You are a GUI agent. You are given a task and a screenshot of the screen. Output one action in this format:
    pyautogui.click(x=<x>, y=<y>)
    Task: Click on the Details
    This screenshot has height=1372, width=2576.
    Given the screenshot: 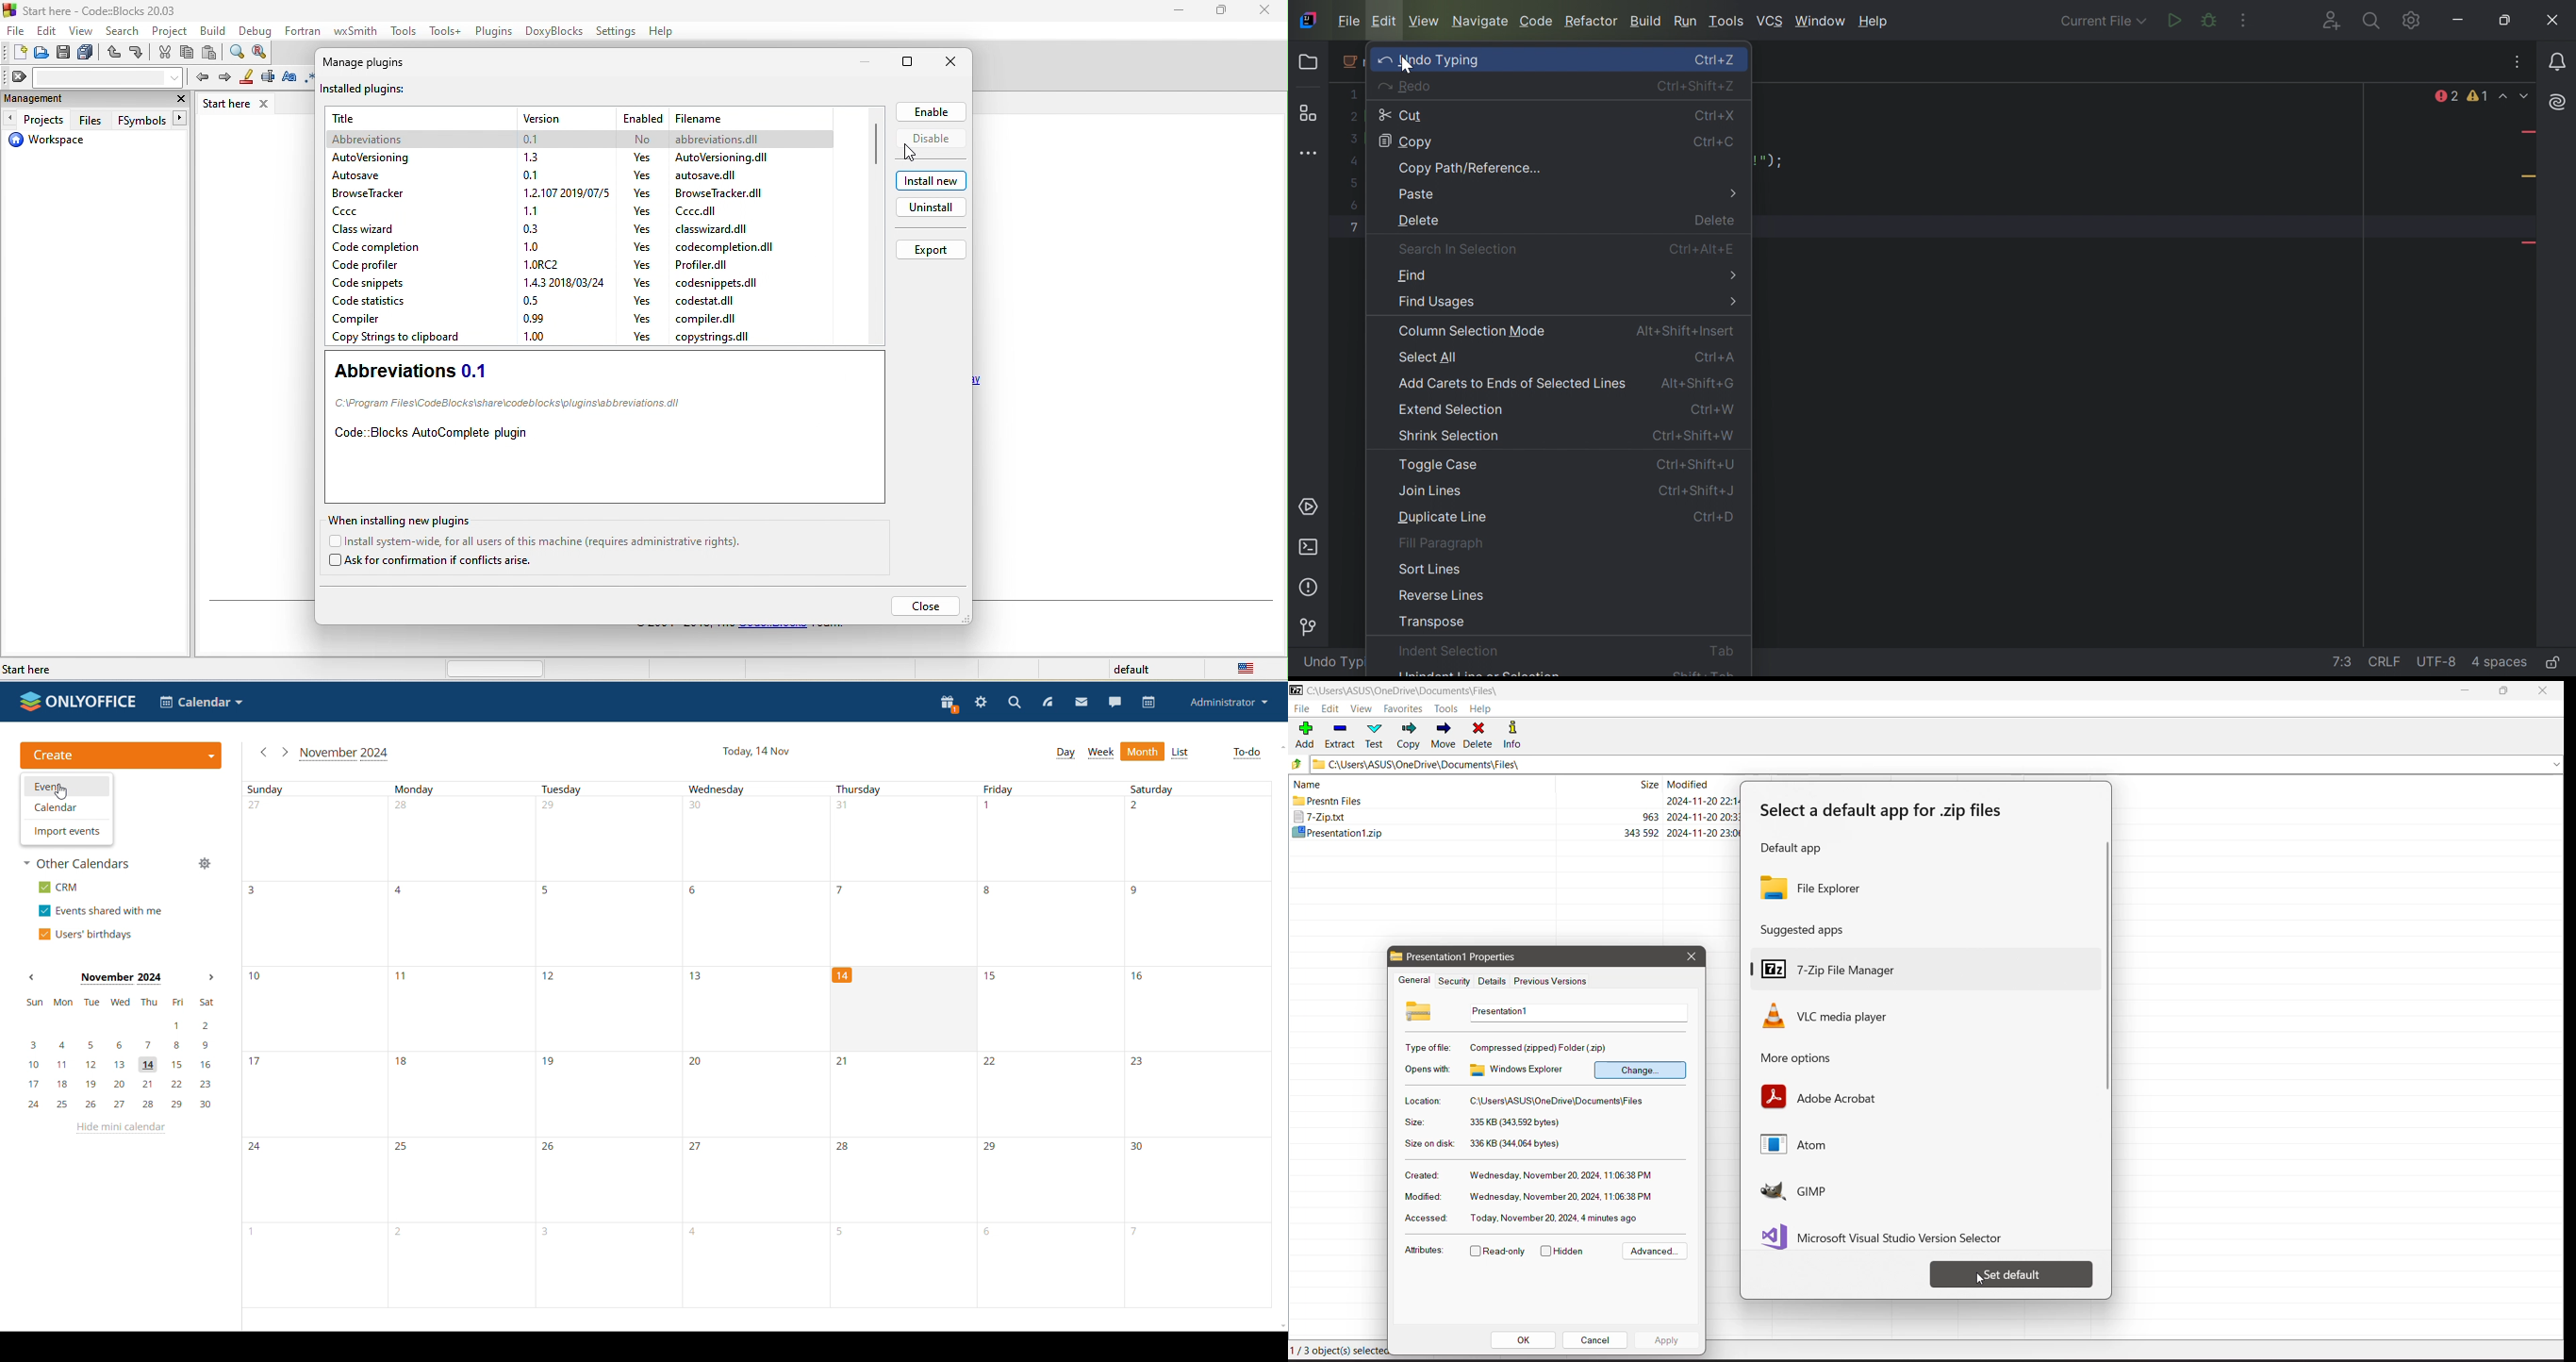 What is the action you would take?
    pyautogui.click(x=1490, y=981)
    